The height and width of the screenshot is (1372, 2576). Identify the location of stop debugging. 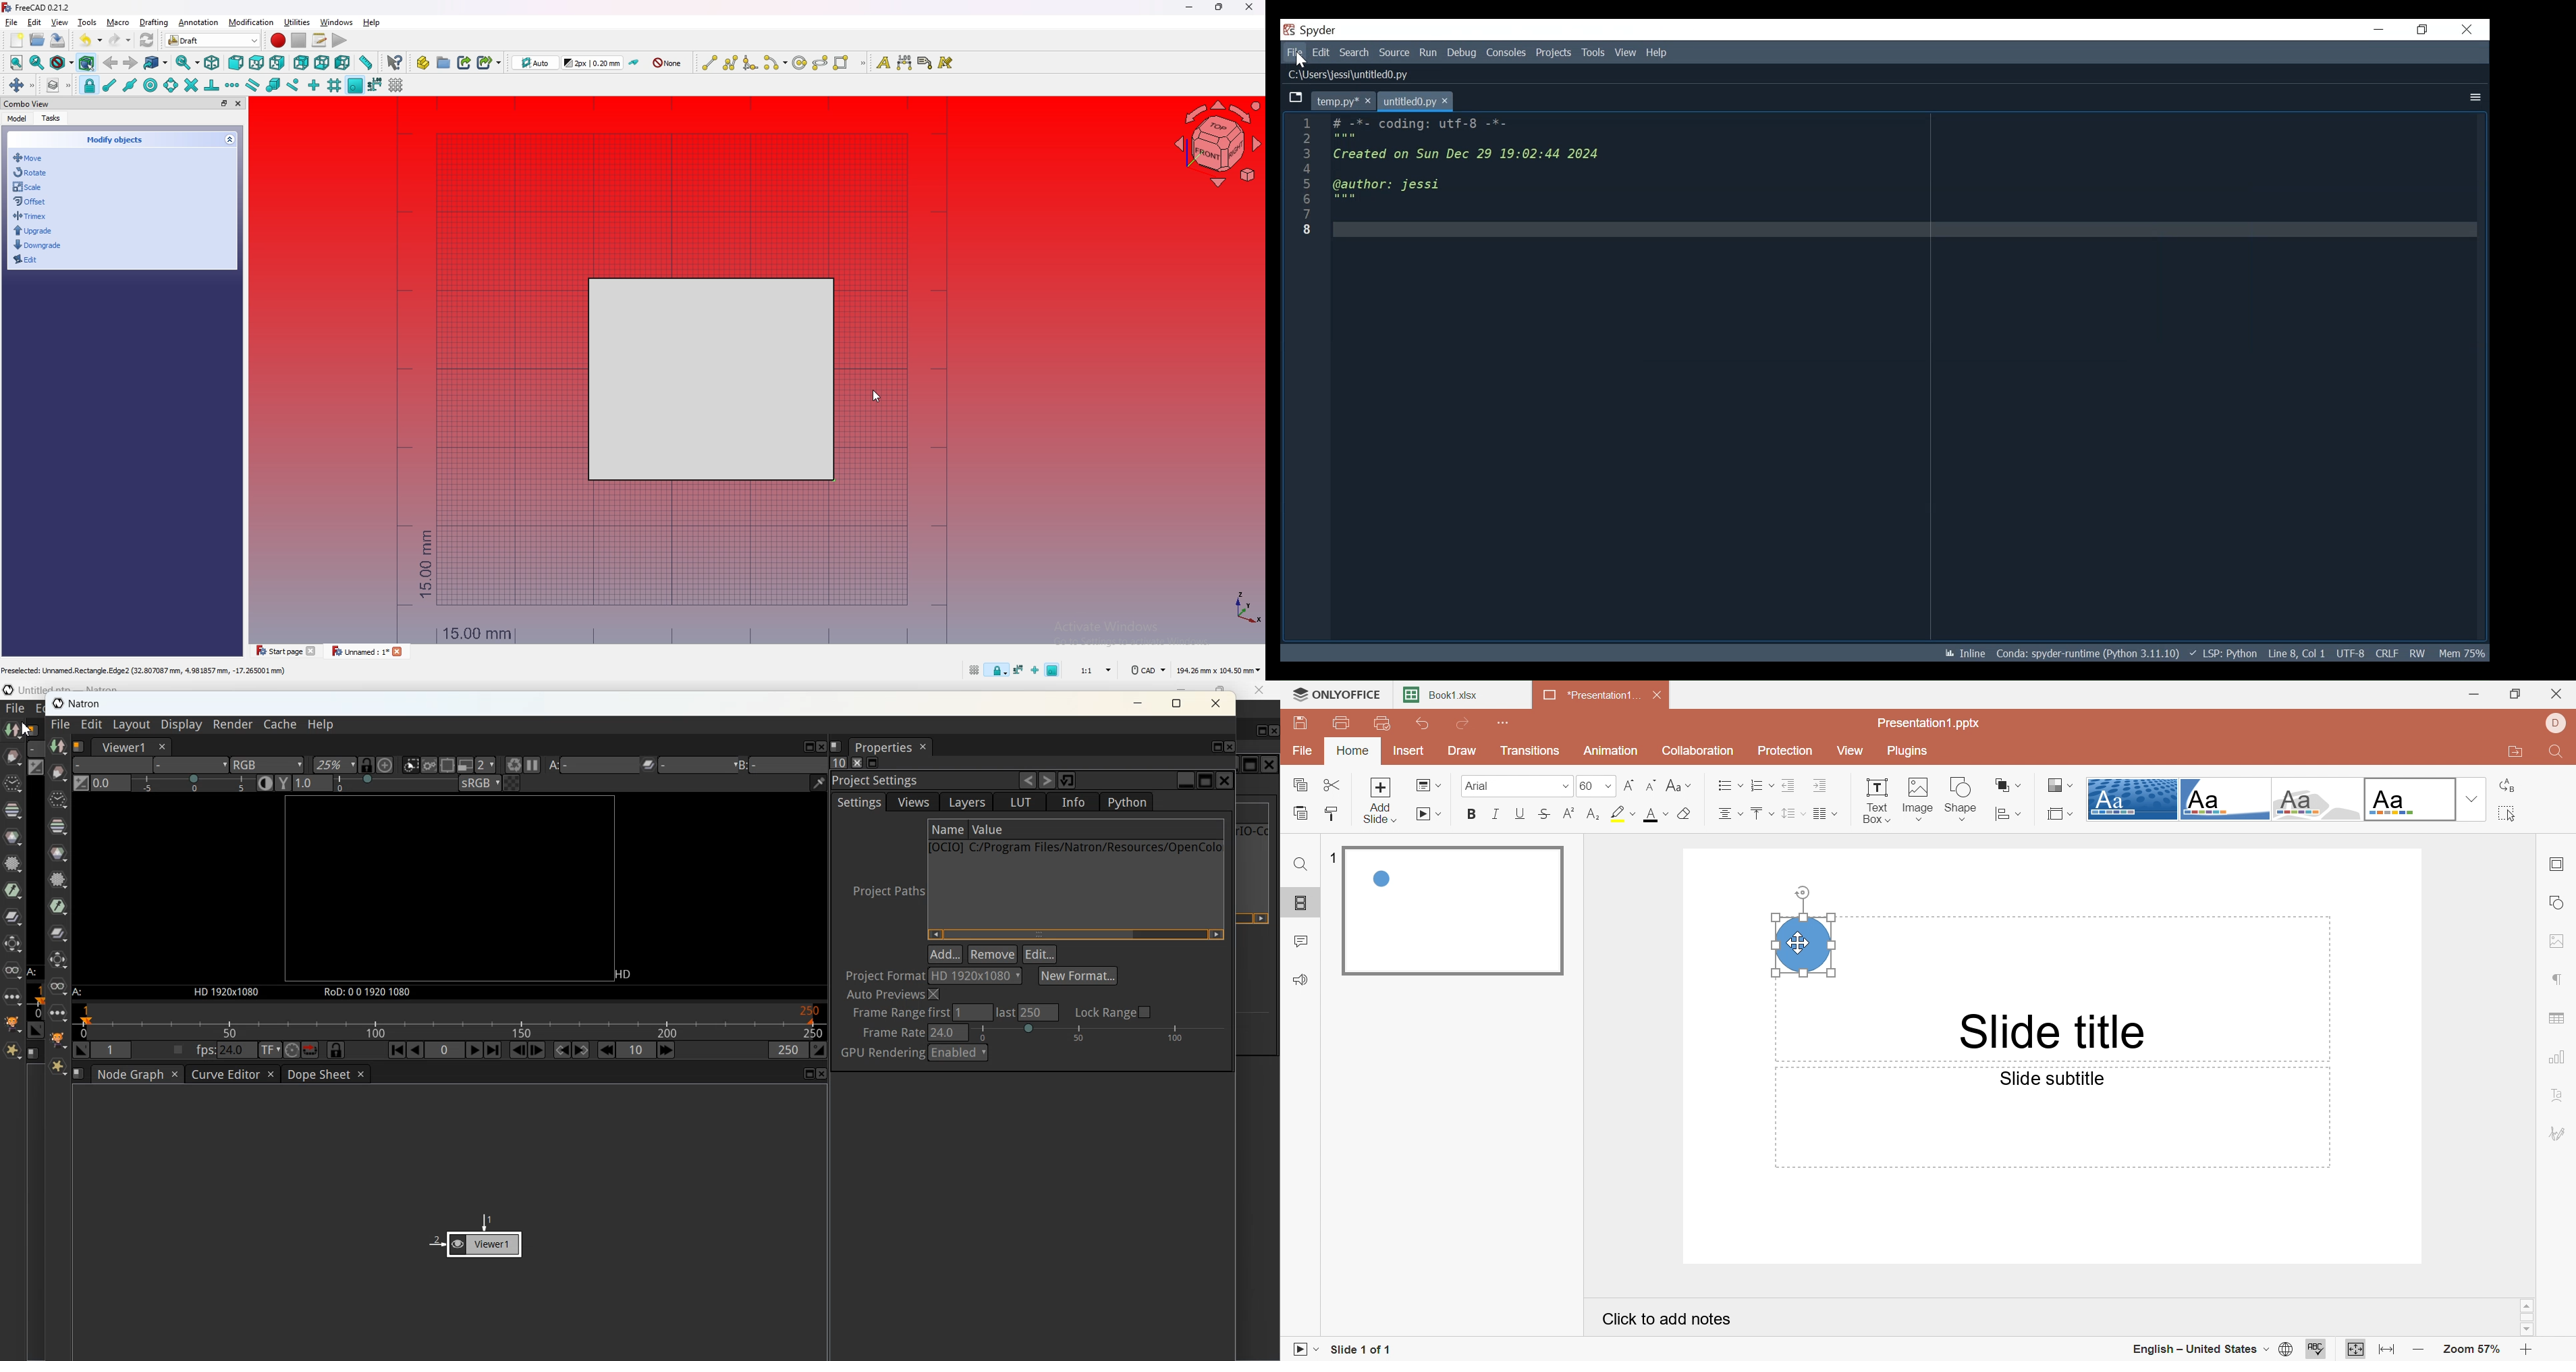
(299, 40).